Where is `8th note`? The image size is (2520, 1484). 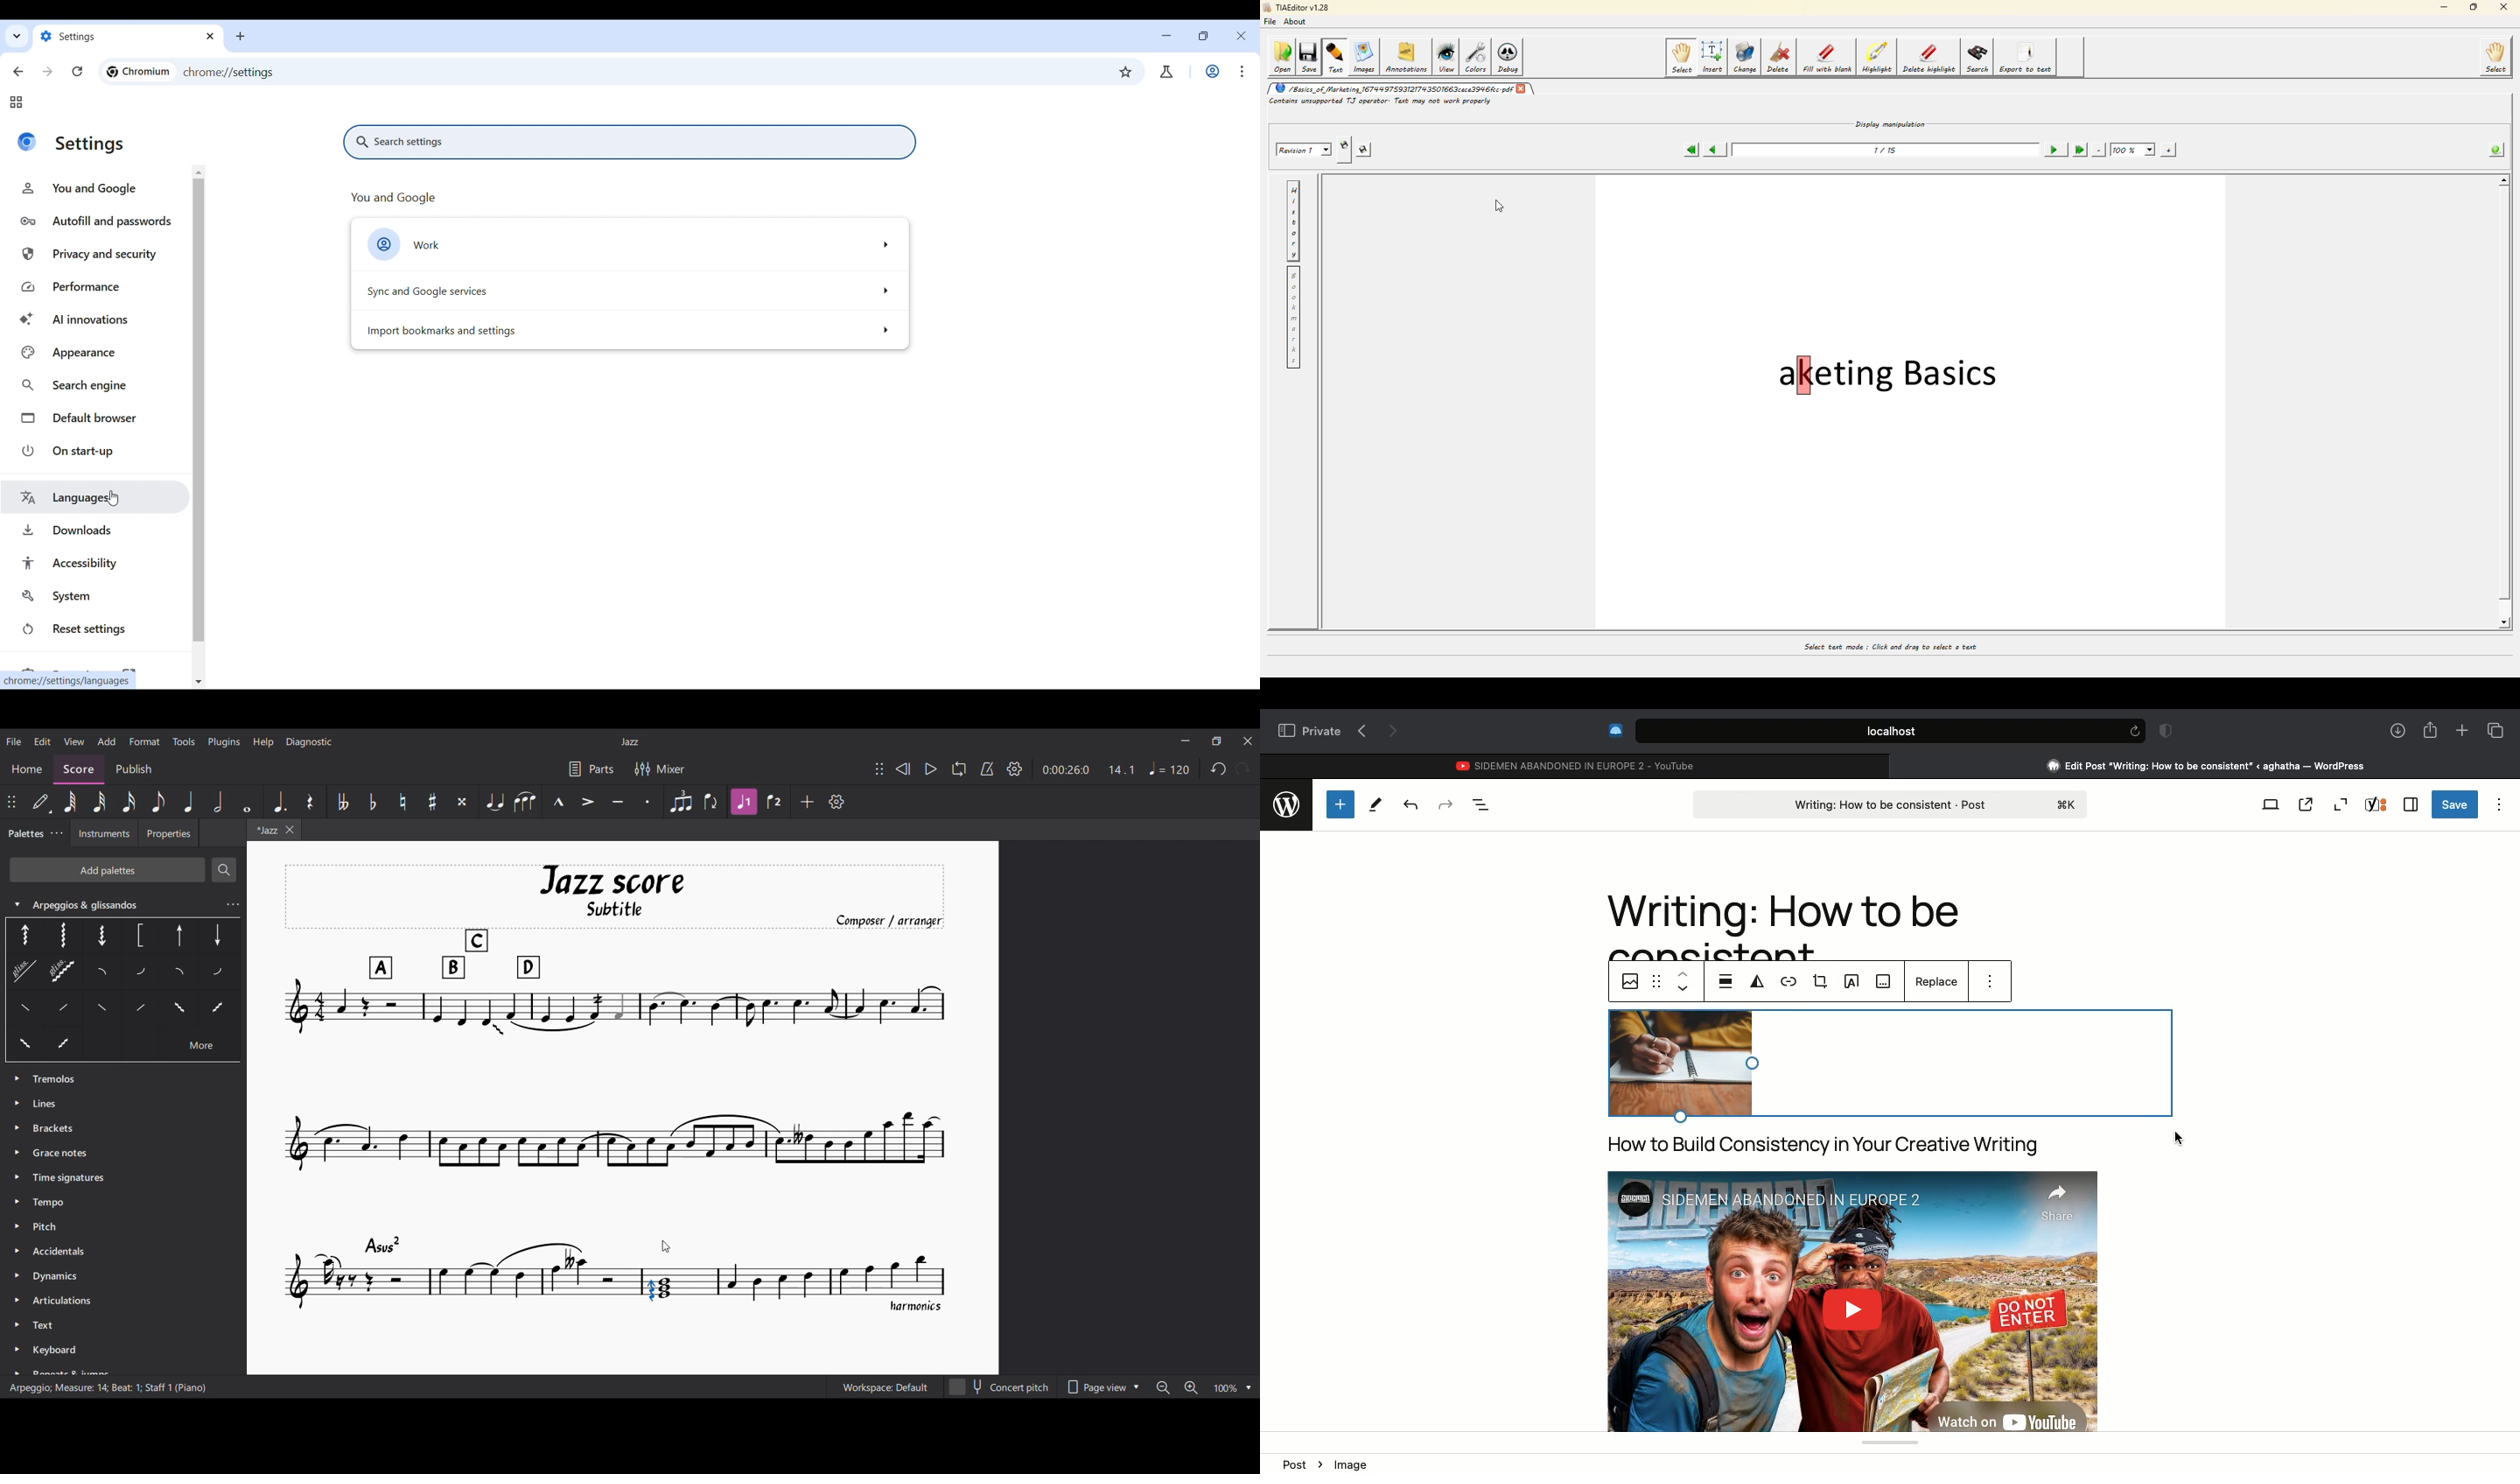 8th note is located at coordinates (158, 802).